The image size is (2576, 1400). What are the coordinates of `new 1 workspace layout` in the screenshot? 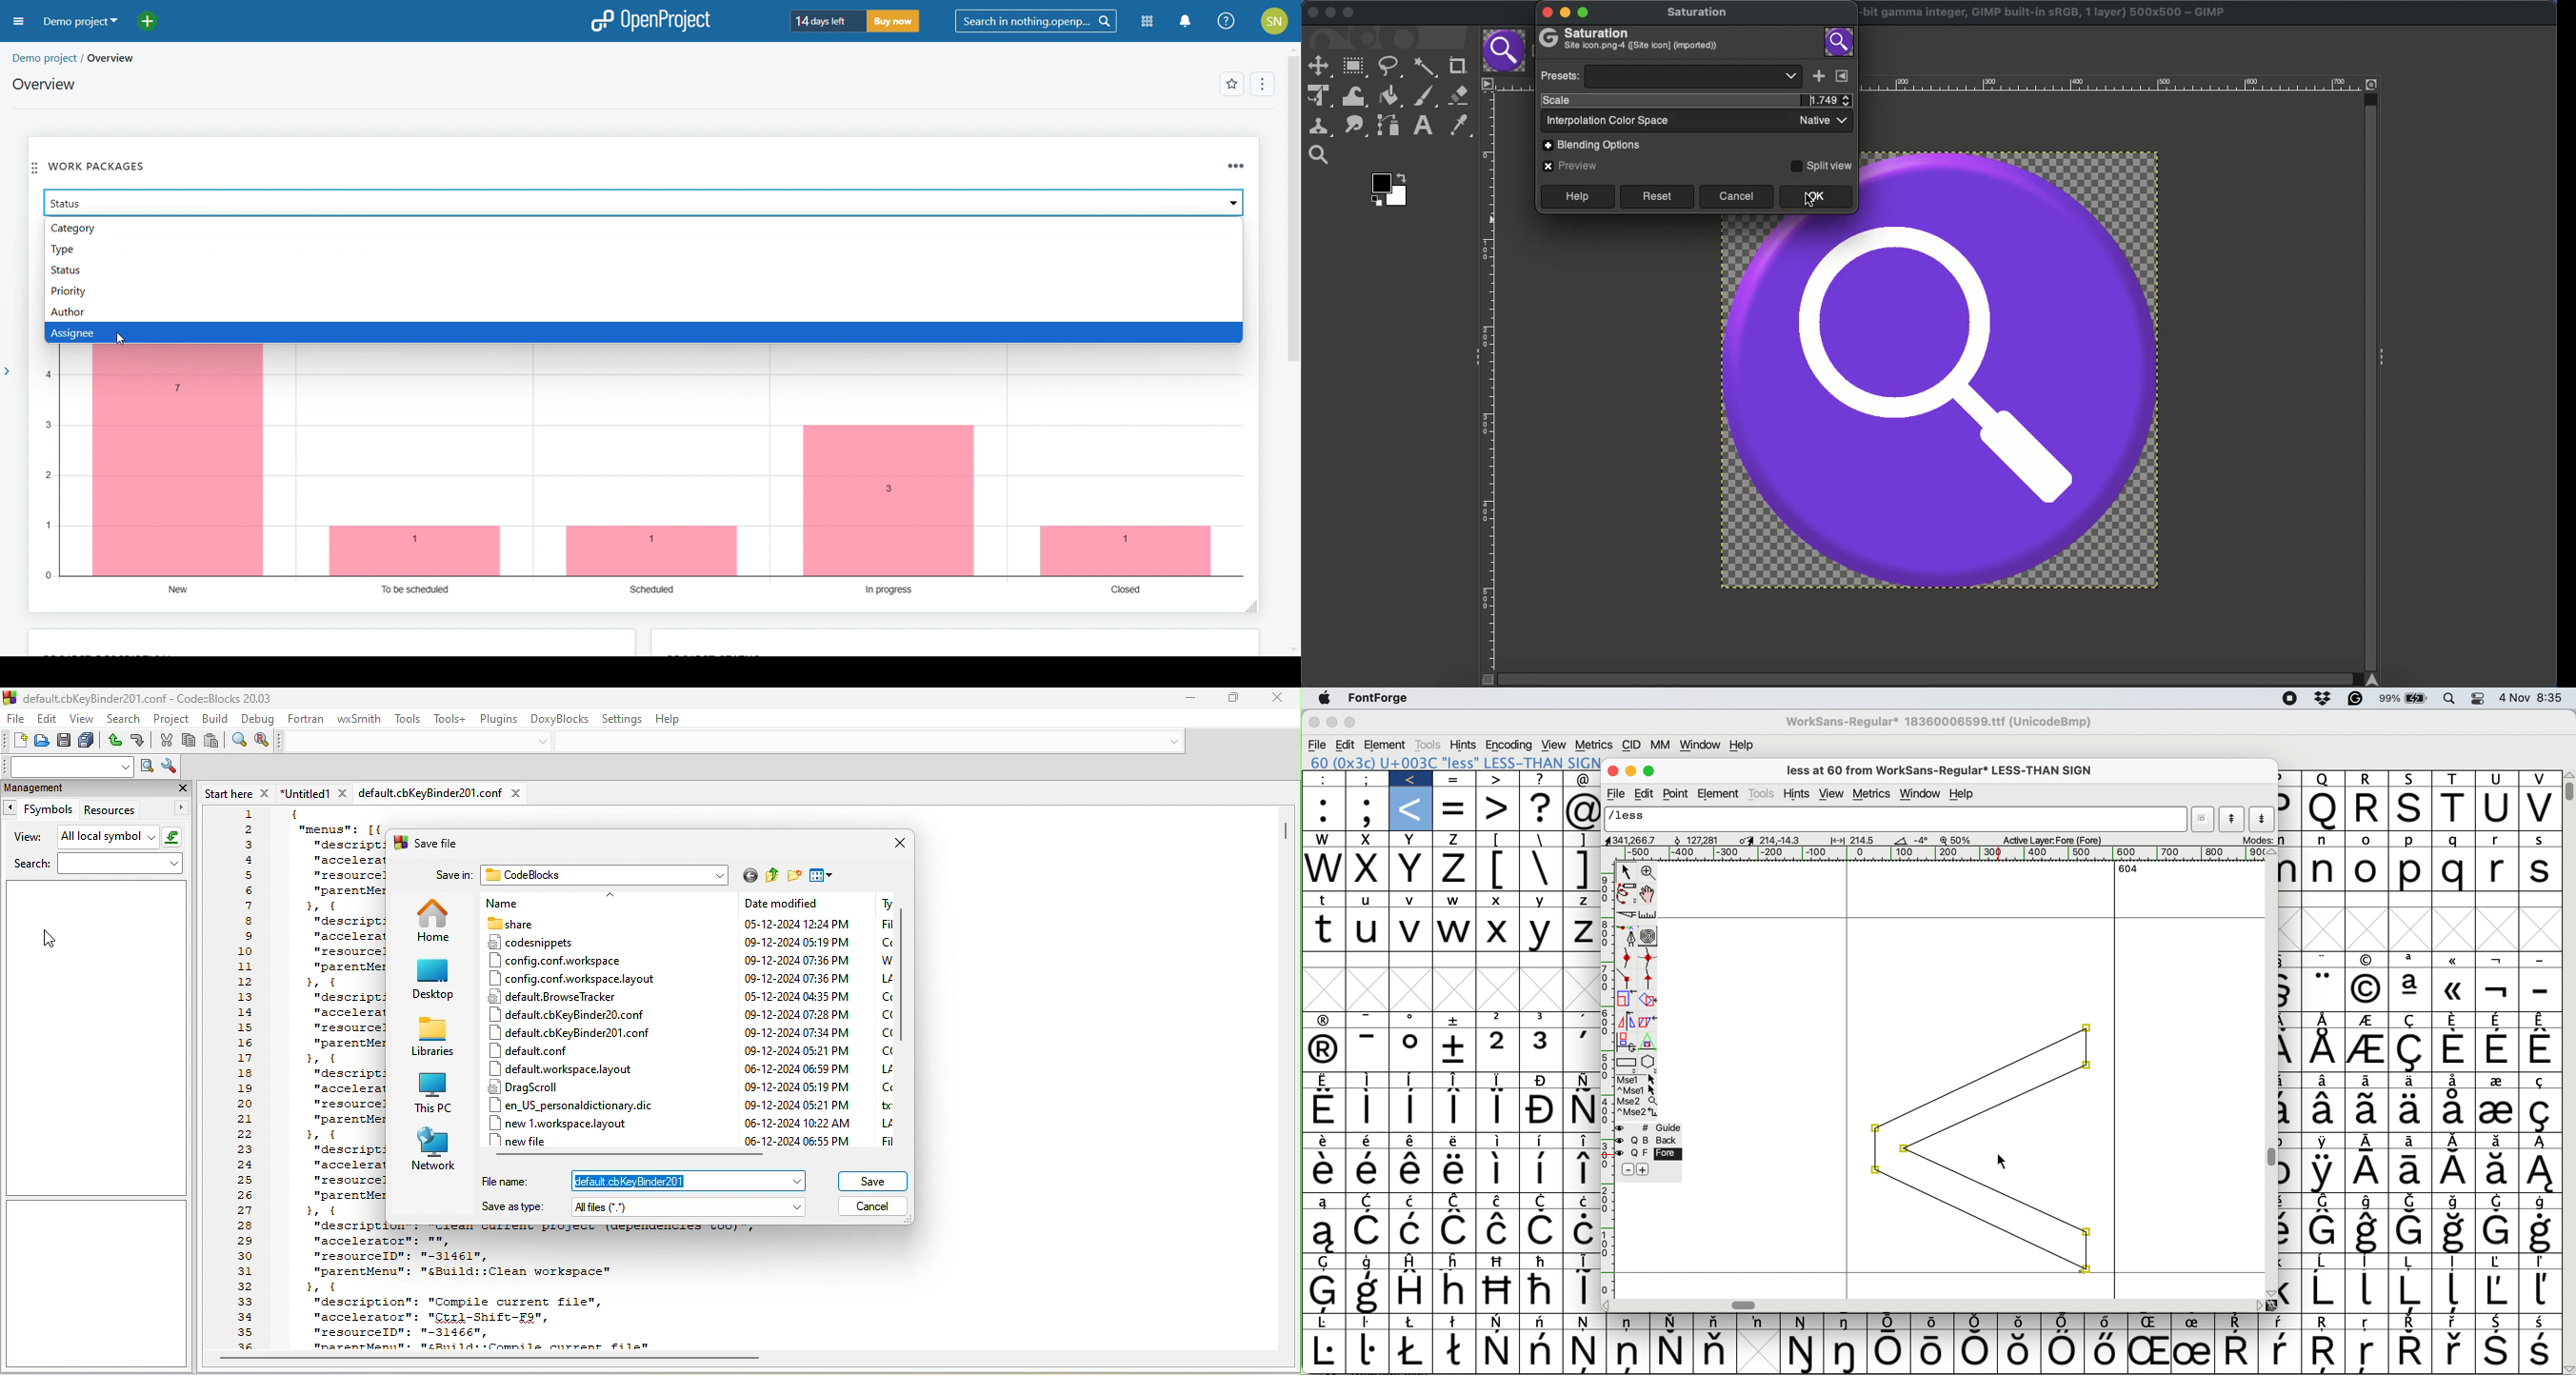 It's located at (570, 1122).